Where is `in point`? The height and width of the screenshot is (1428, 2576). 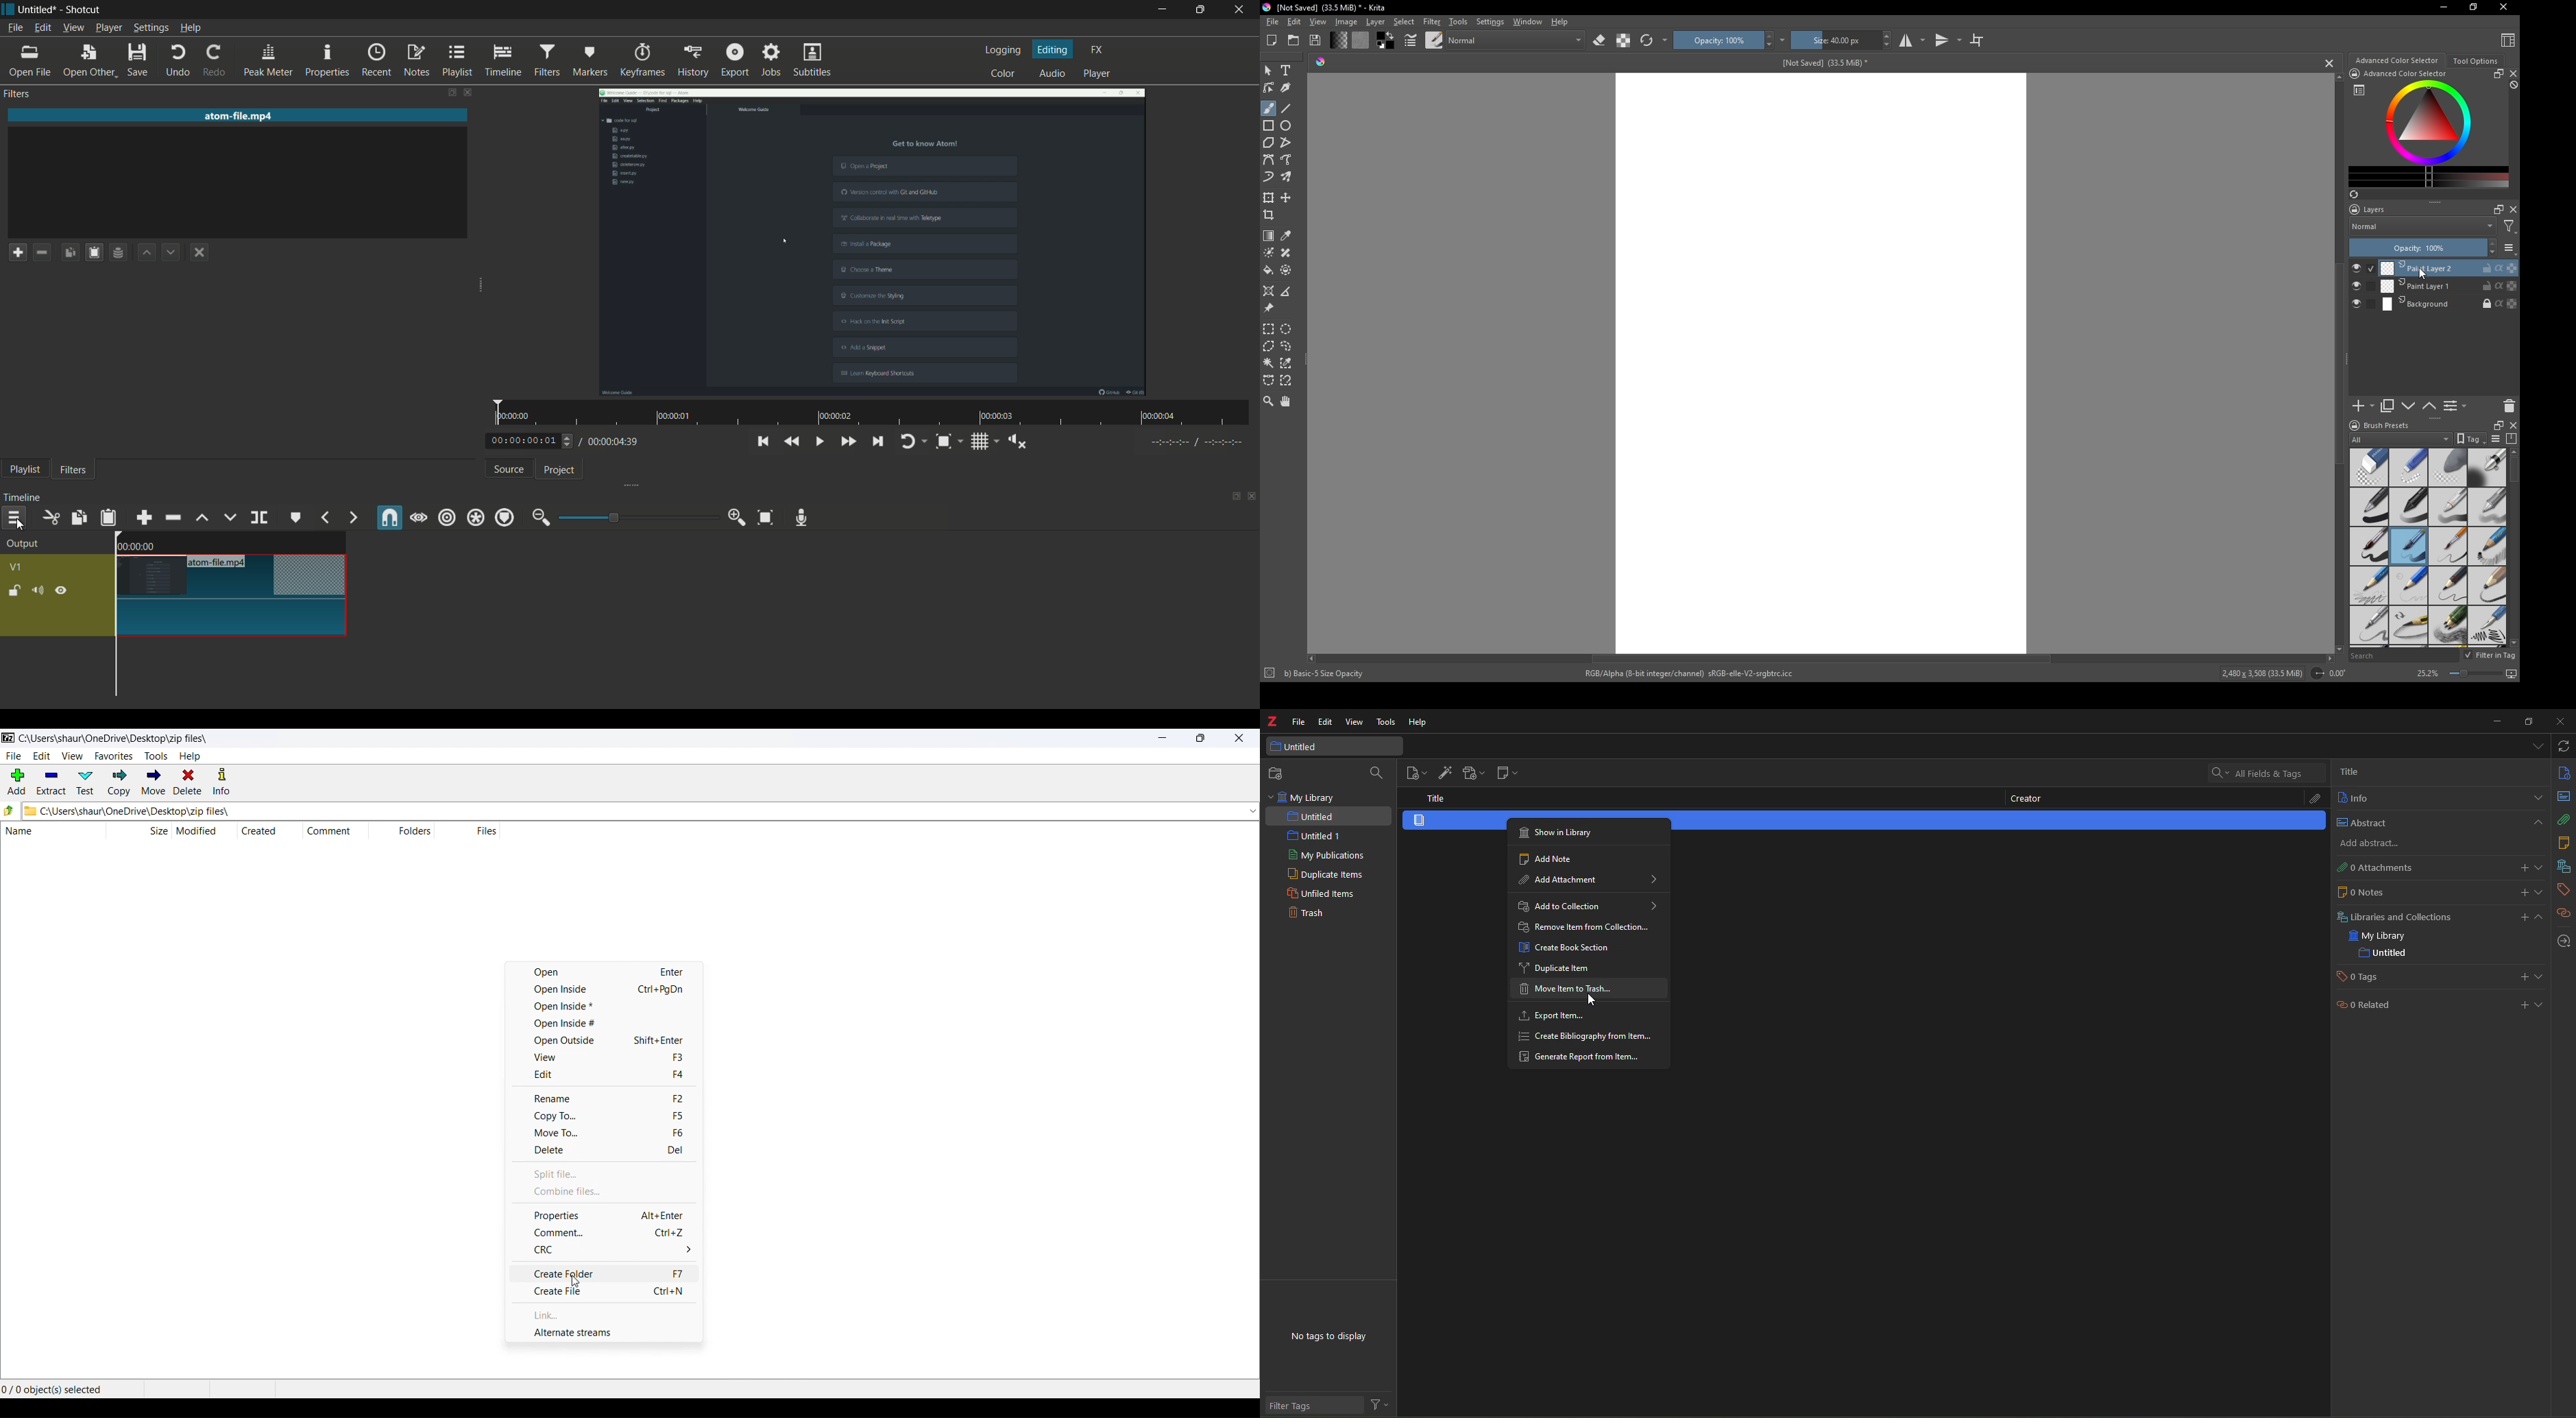
in point is located at coordinates (1198, 442).